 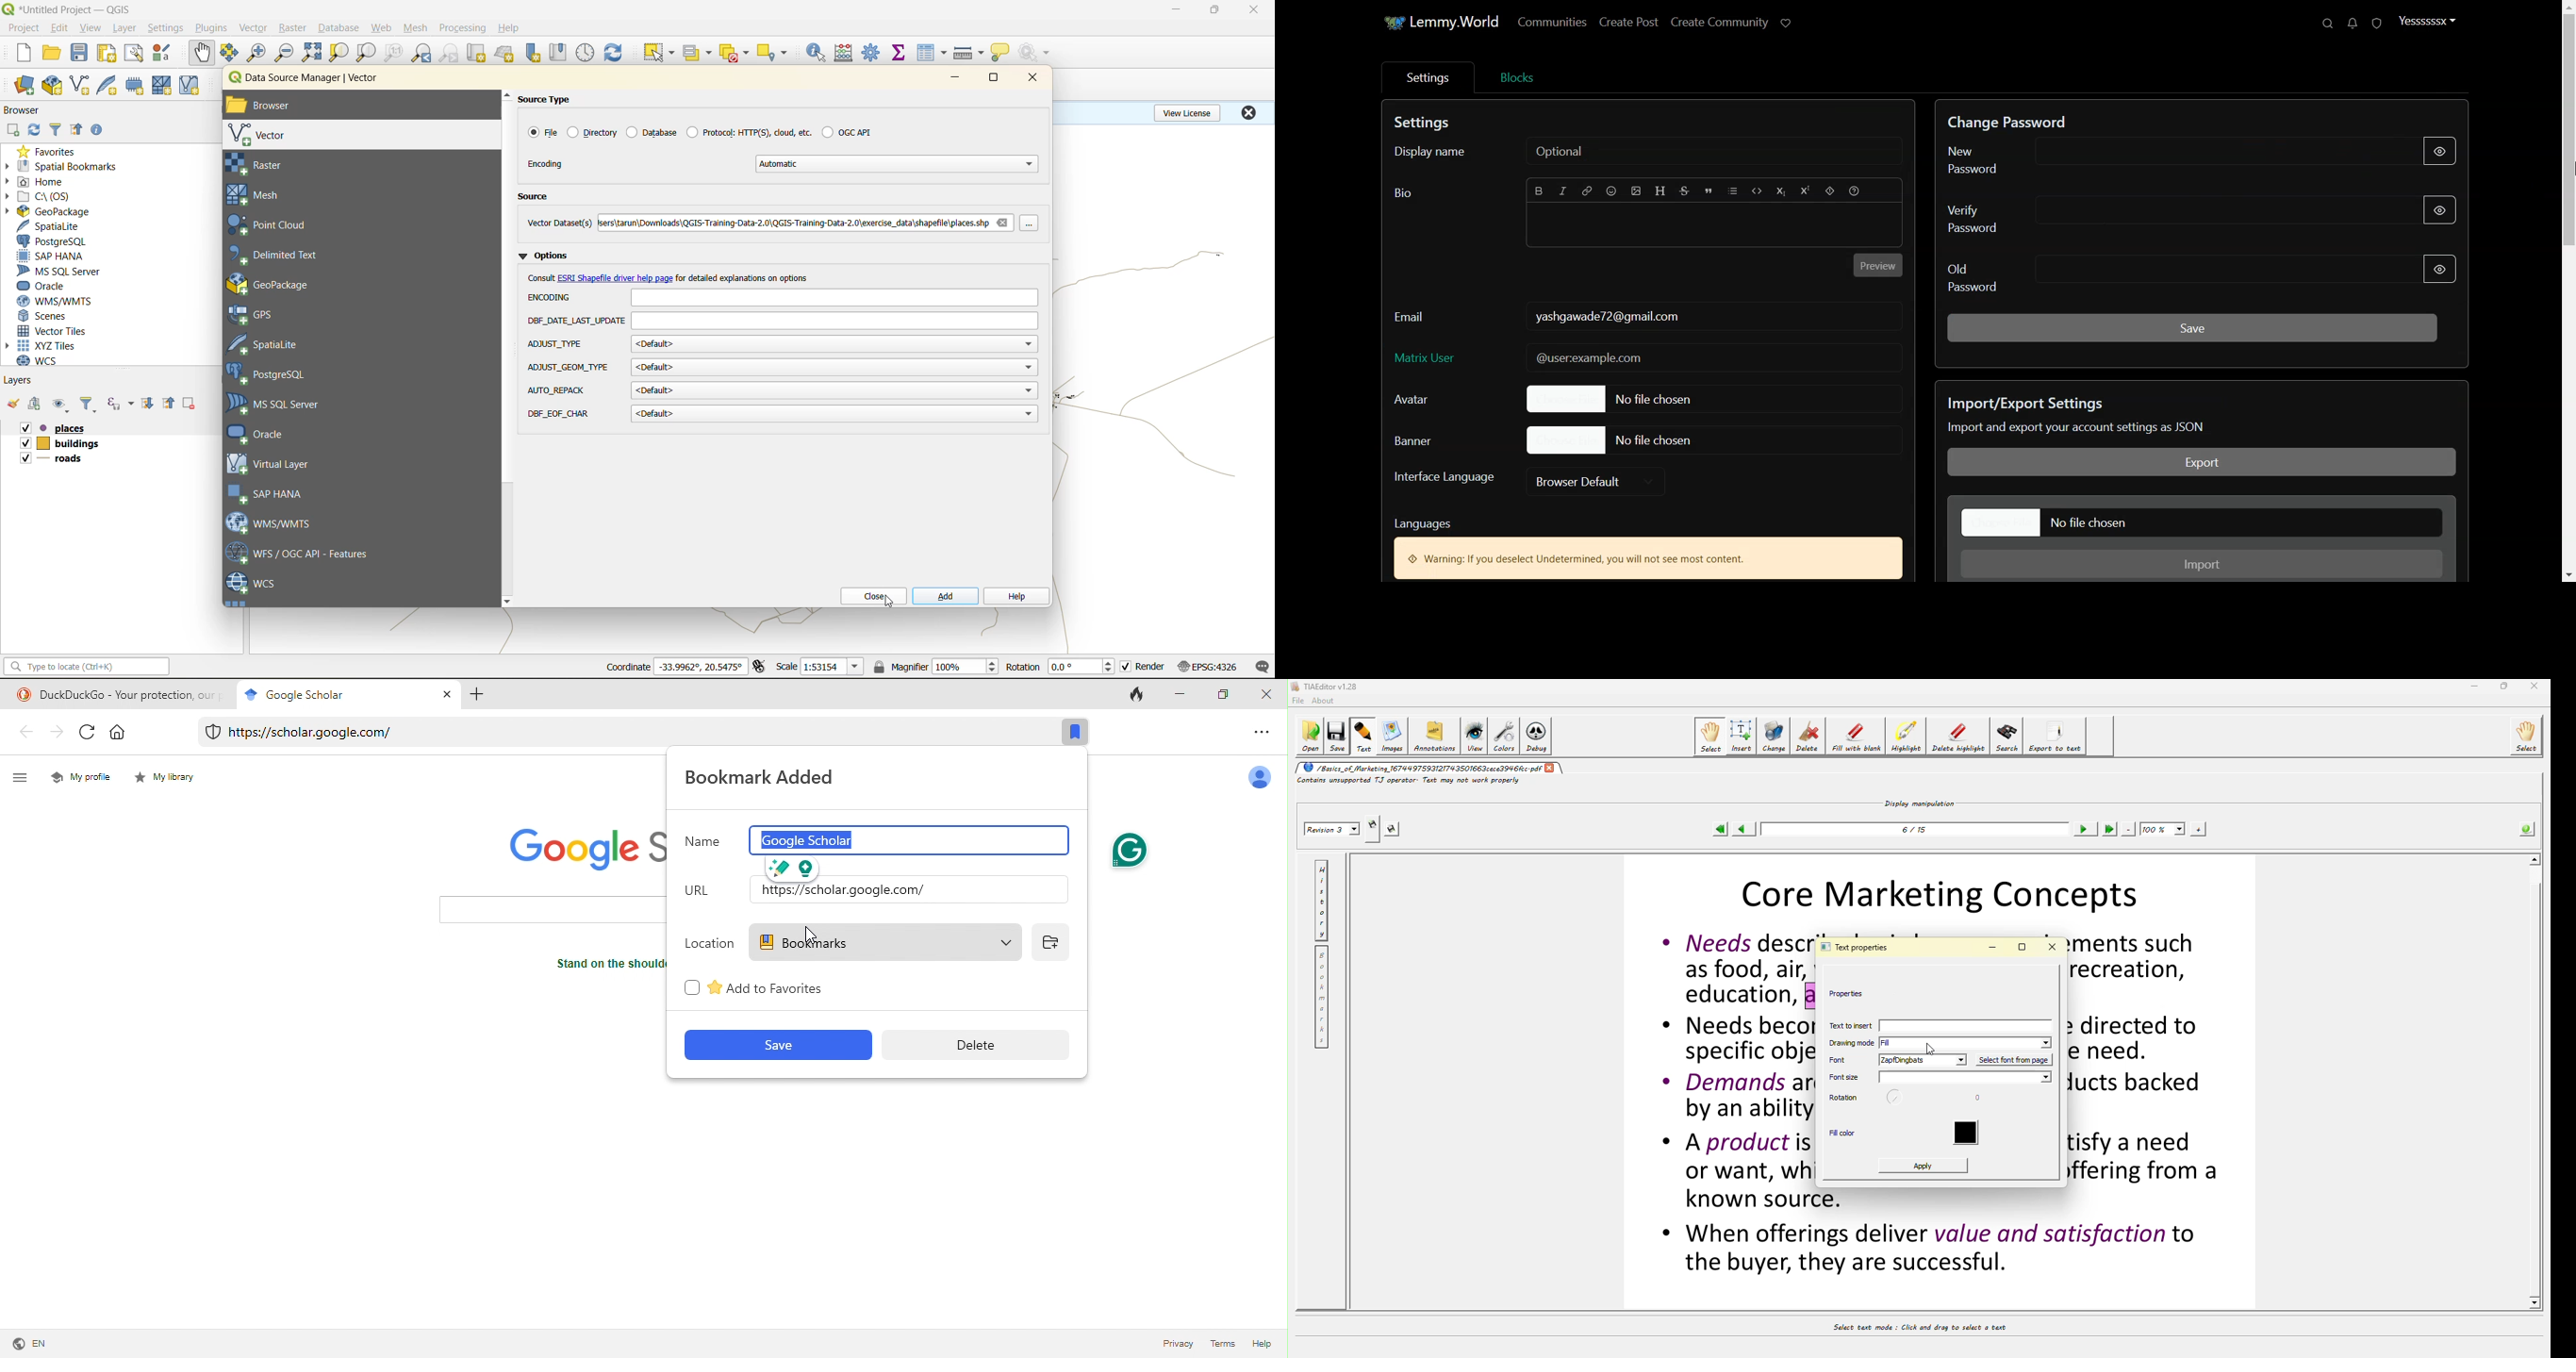 What do you see at coordinates (76, 132) in the screenshot?
I see `collapse all` at bounding box center [76, 132].